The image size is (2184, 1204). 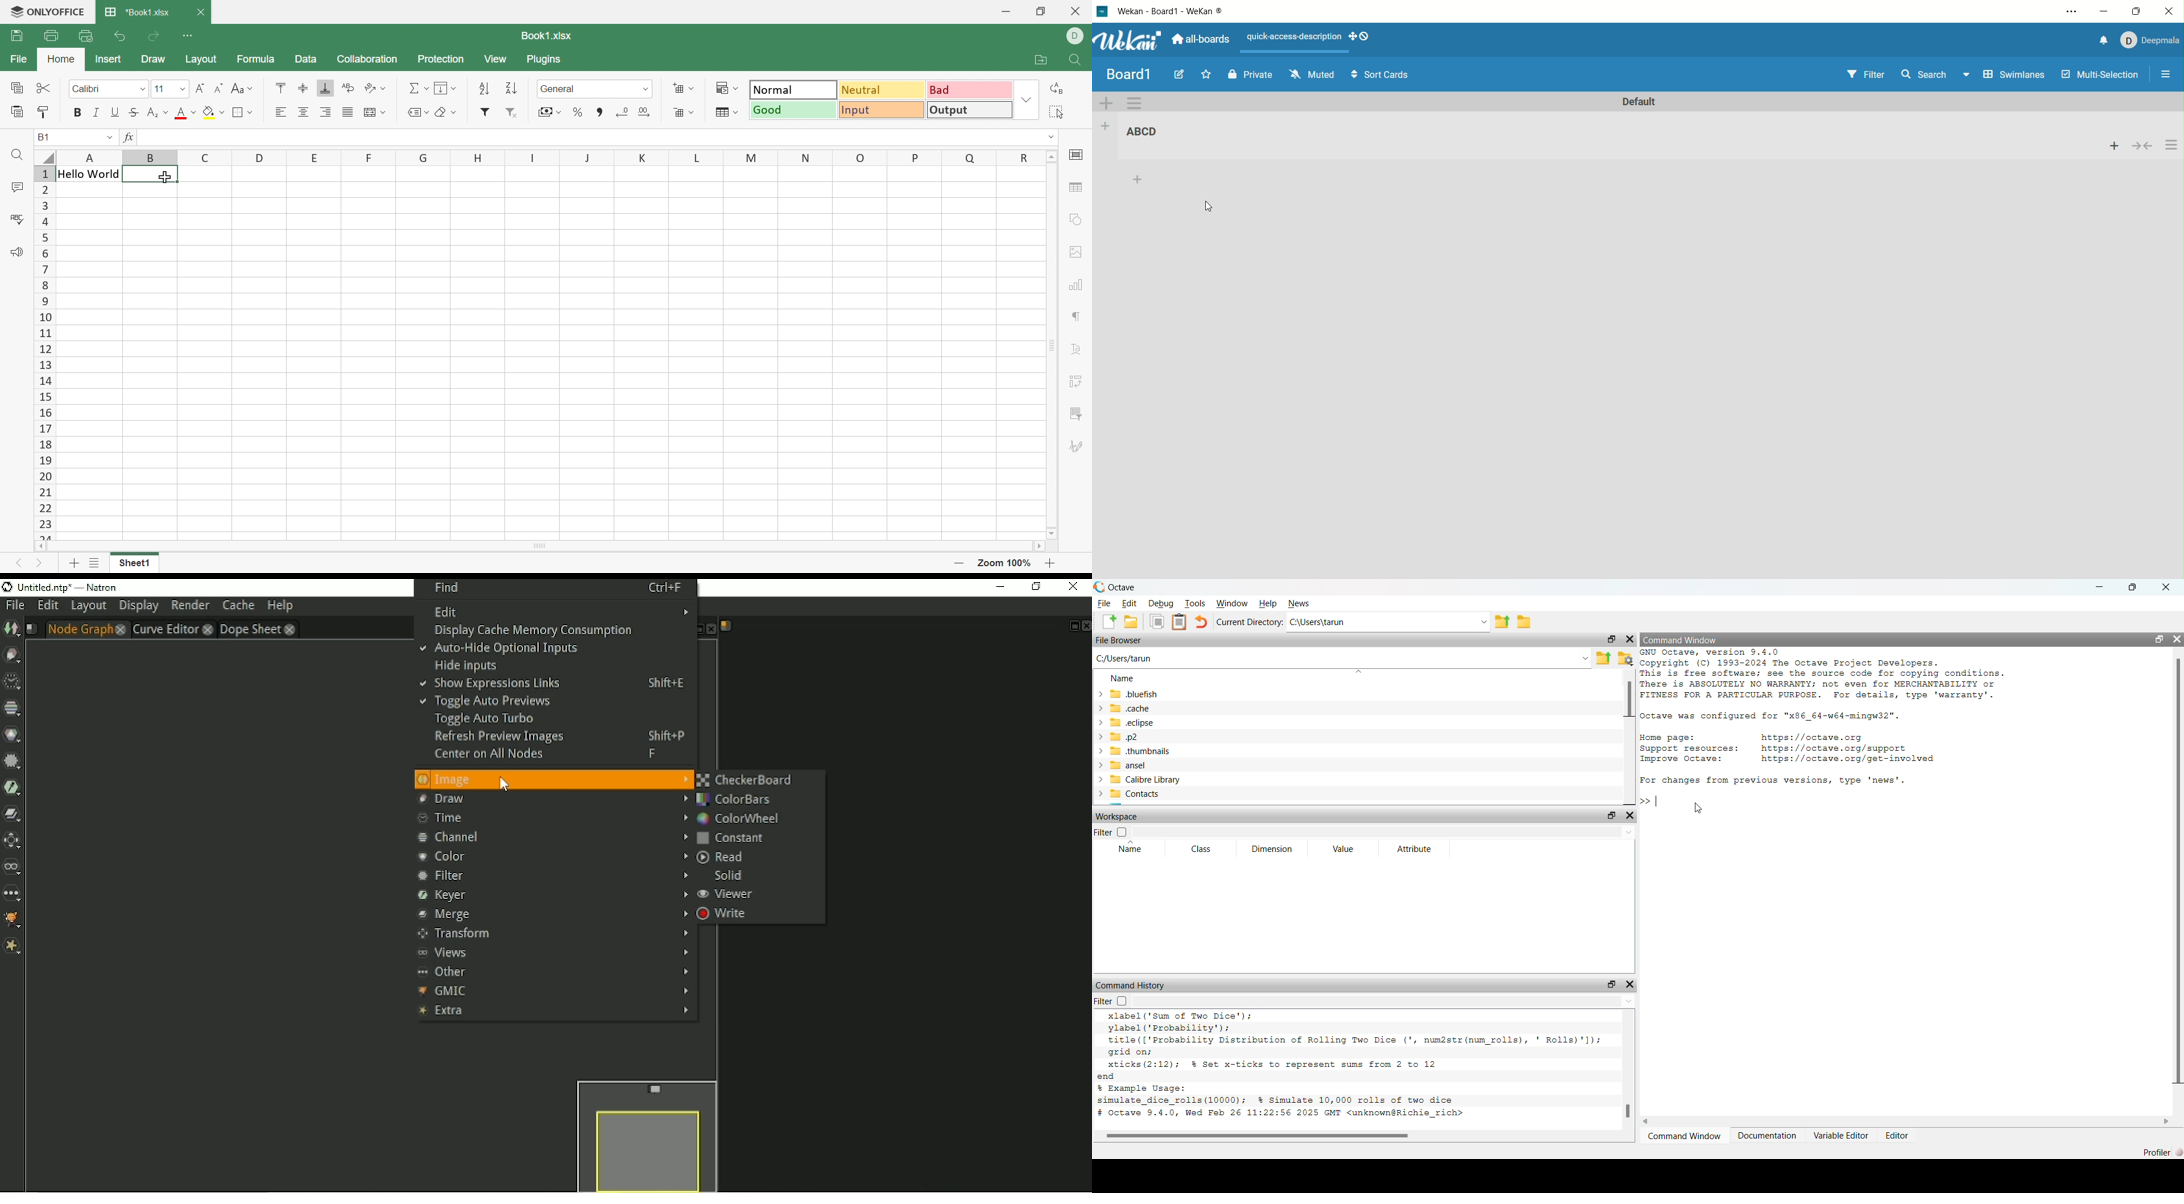 I want to click on Open file location, so click(x=1040, y=61).